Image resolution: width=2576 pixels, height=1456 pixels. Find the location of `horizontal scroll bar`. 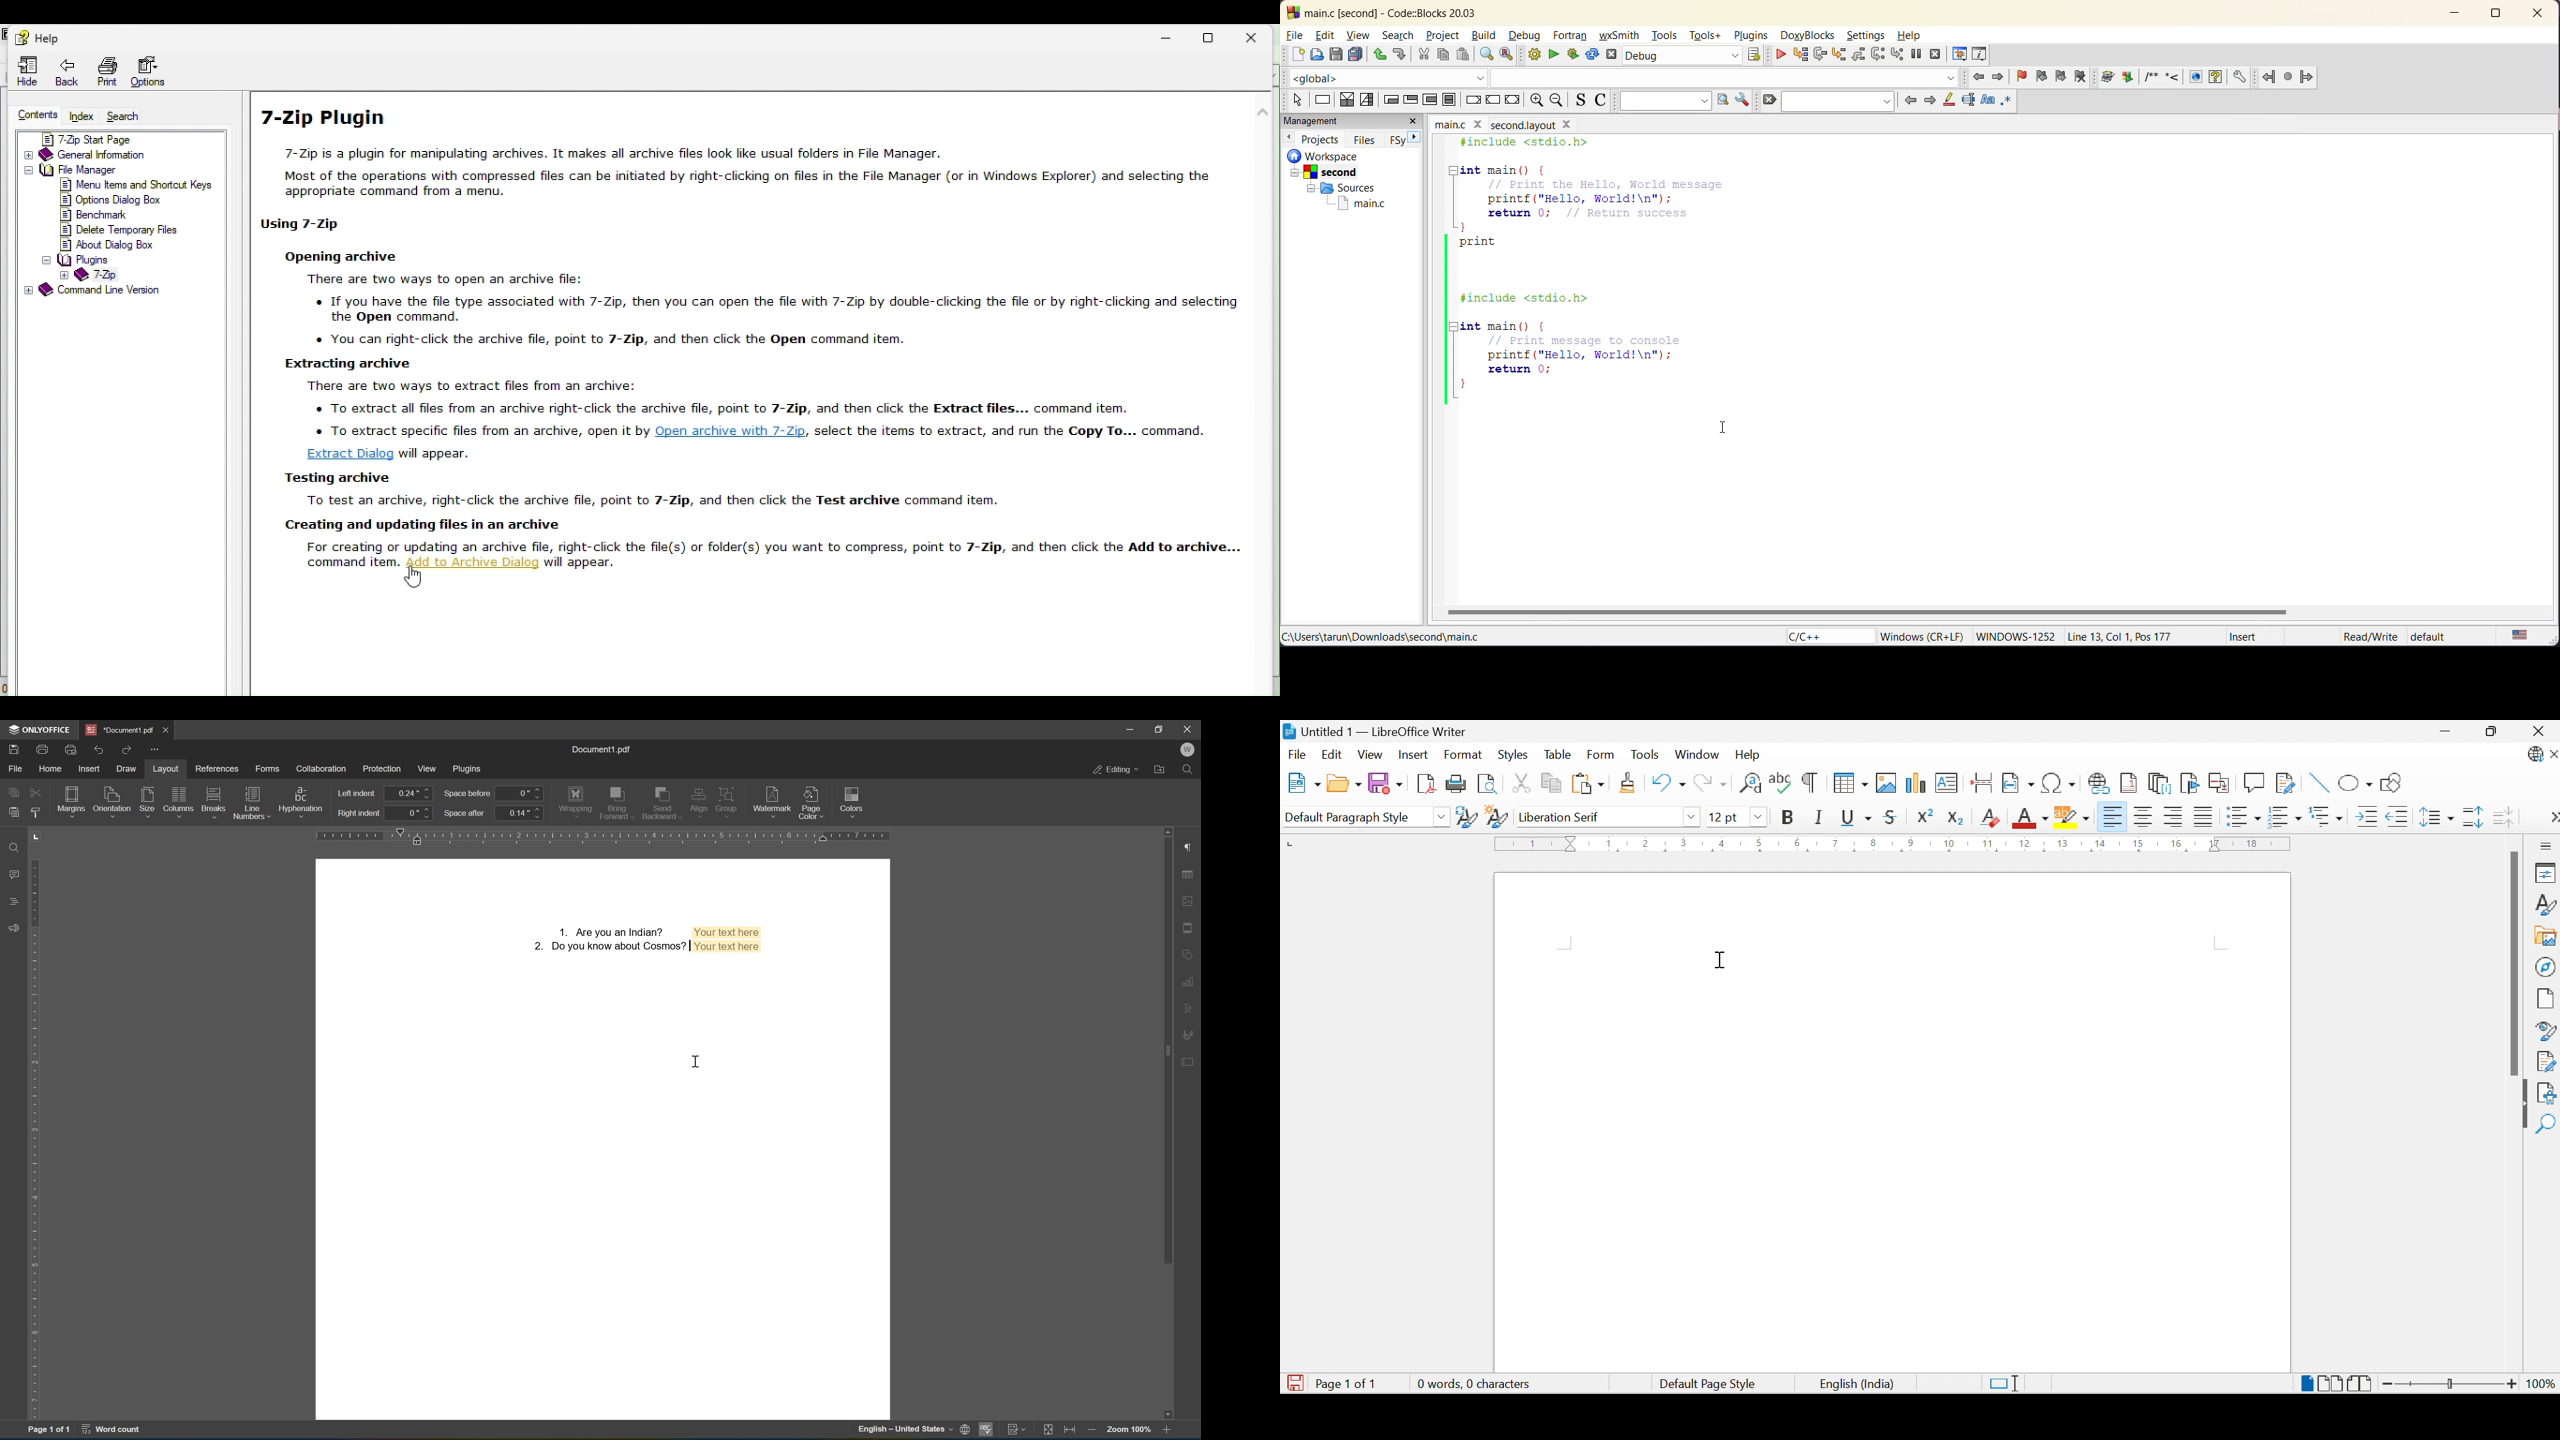

horizontal scroll bar is located at coordinates (1873, 611).